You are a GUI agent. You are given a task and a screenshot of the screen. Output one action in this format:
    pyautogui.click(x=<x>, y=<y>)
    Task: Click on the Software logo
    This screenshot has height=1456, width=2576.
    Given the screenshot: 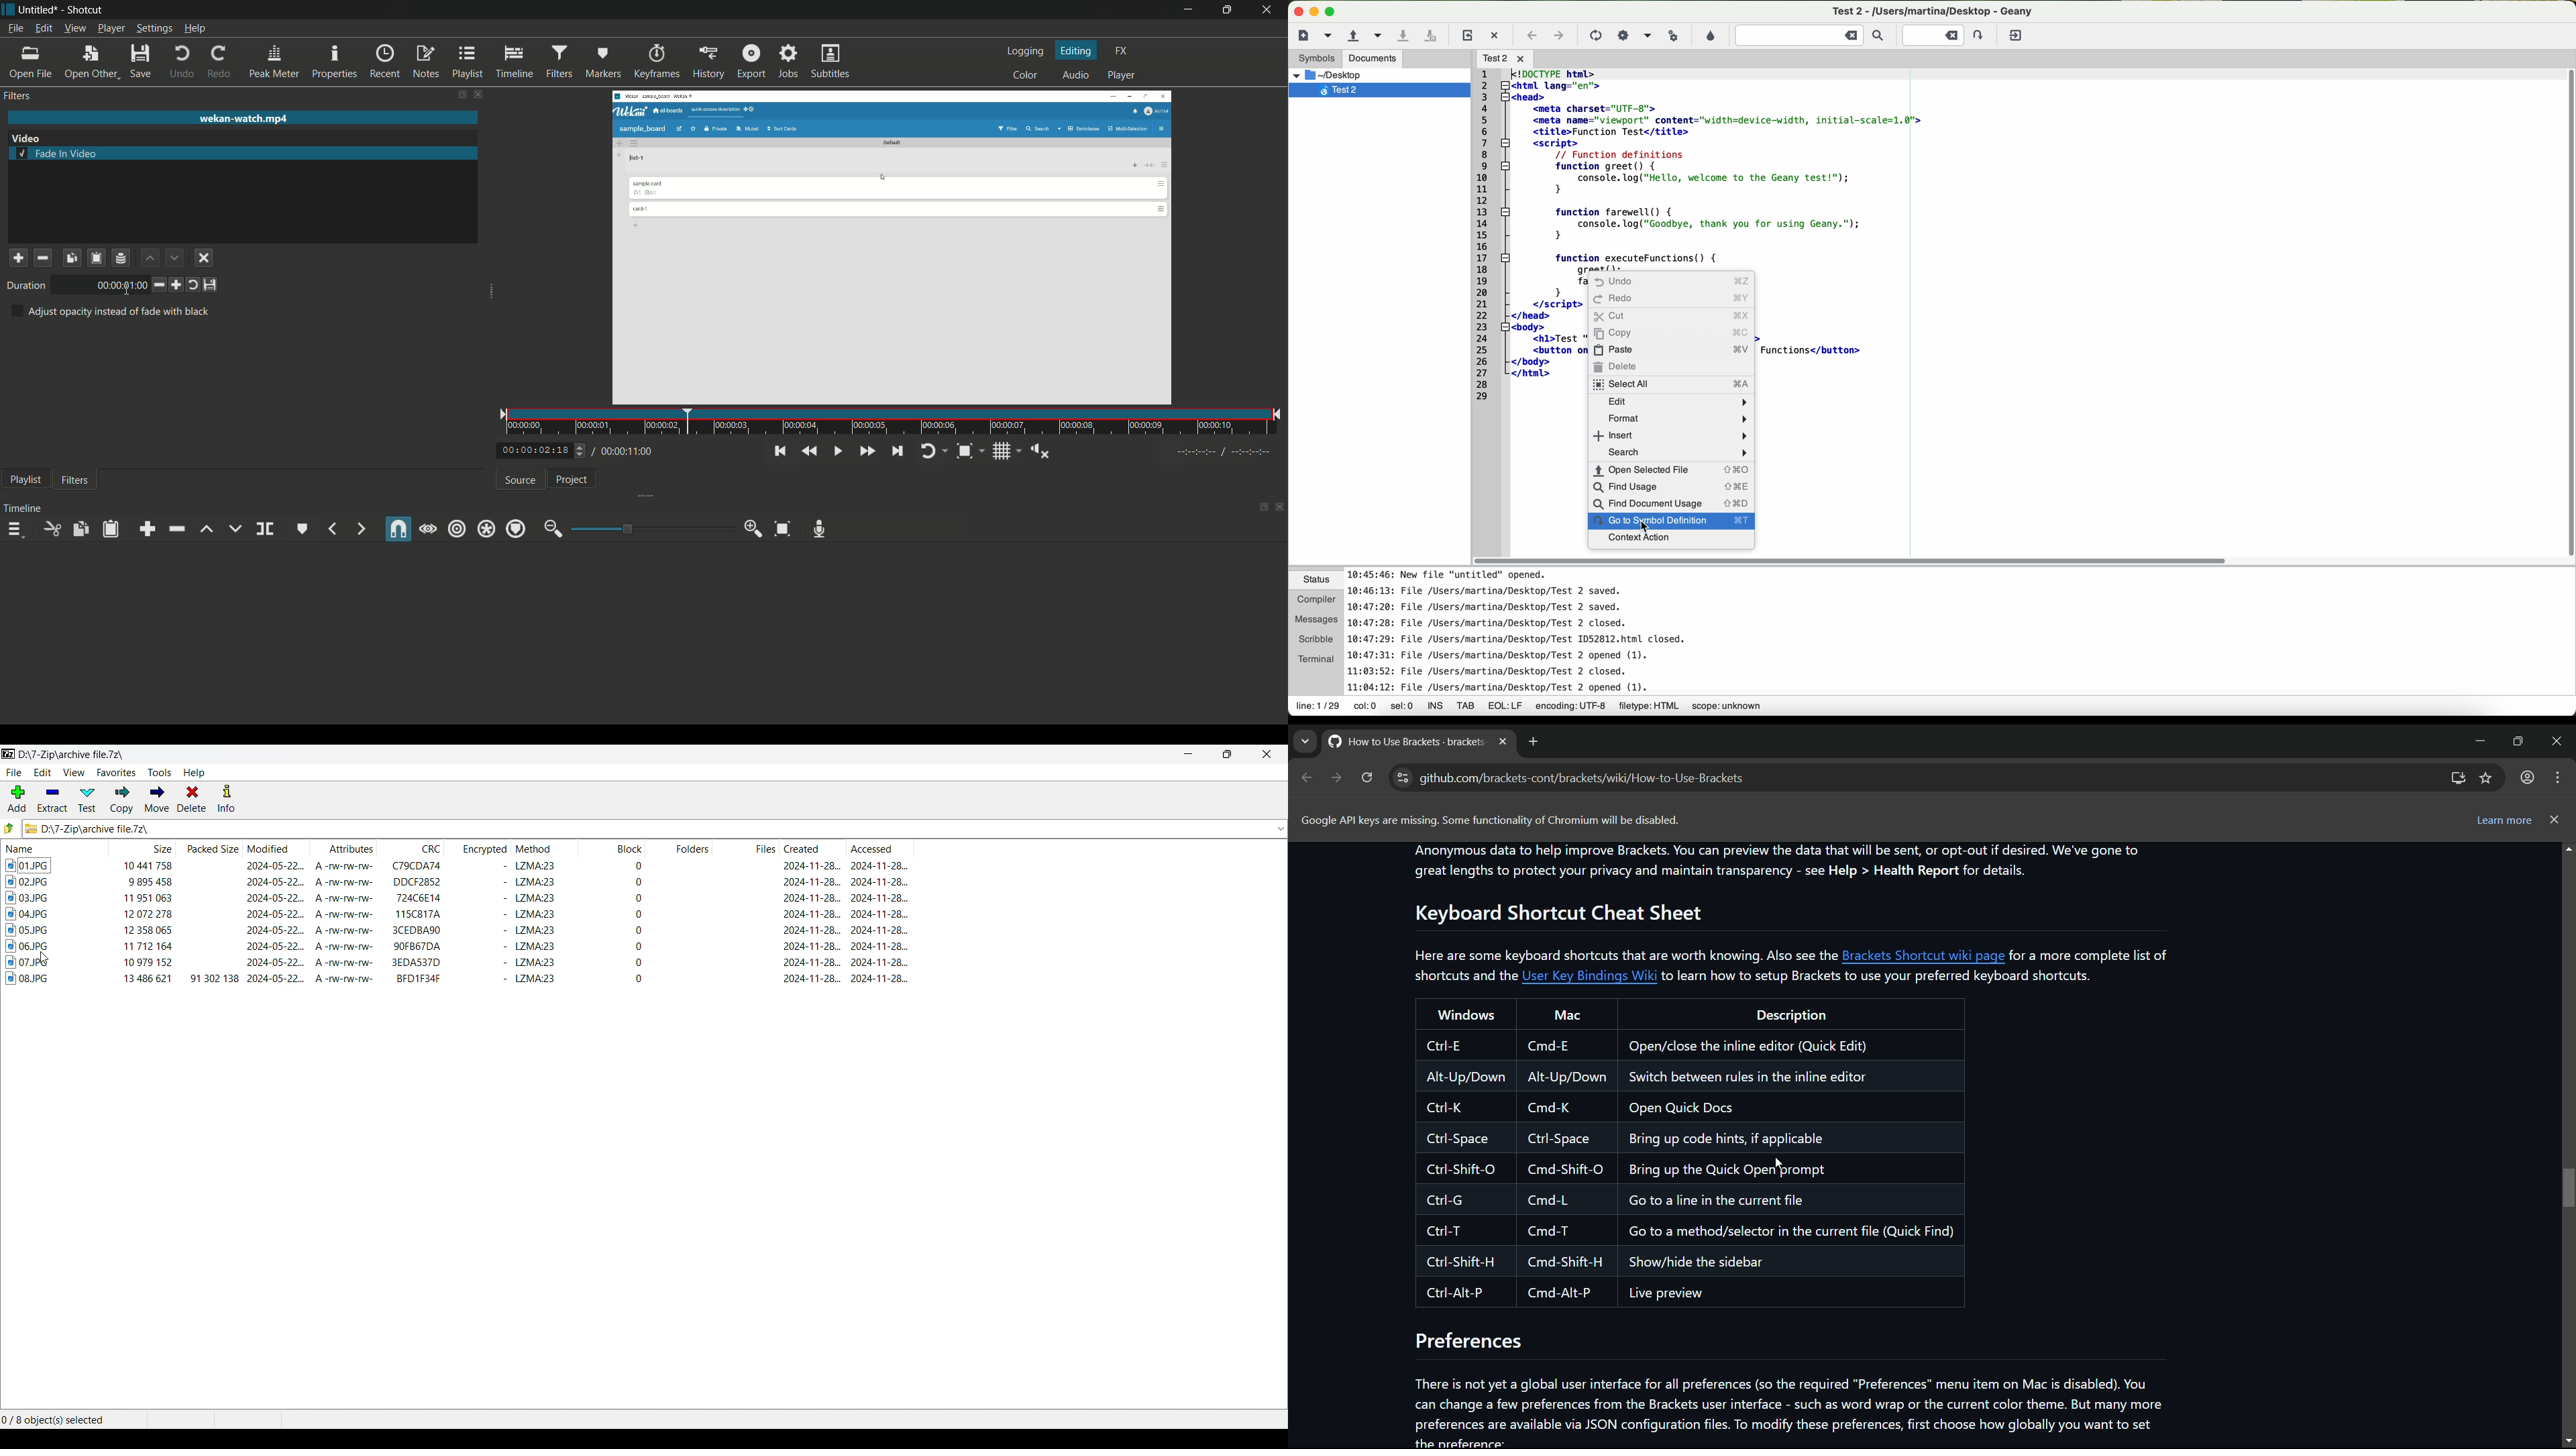 What is the action you would take?
    pyautogui.click(x=9, y=754)
    